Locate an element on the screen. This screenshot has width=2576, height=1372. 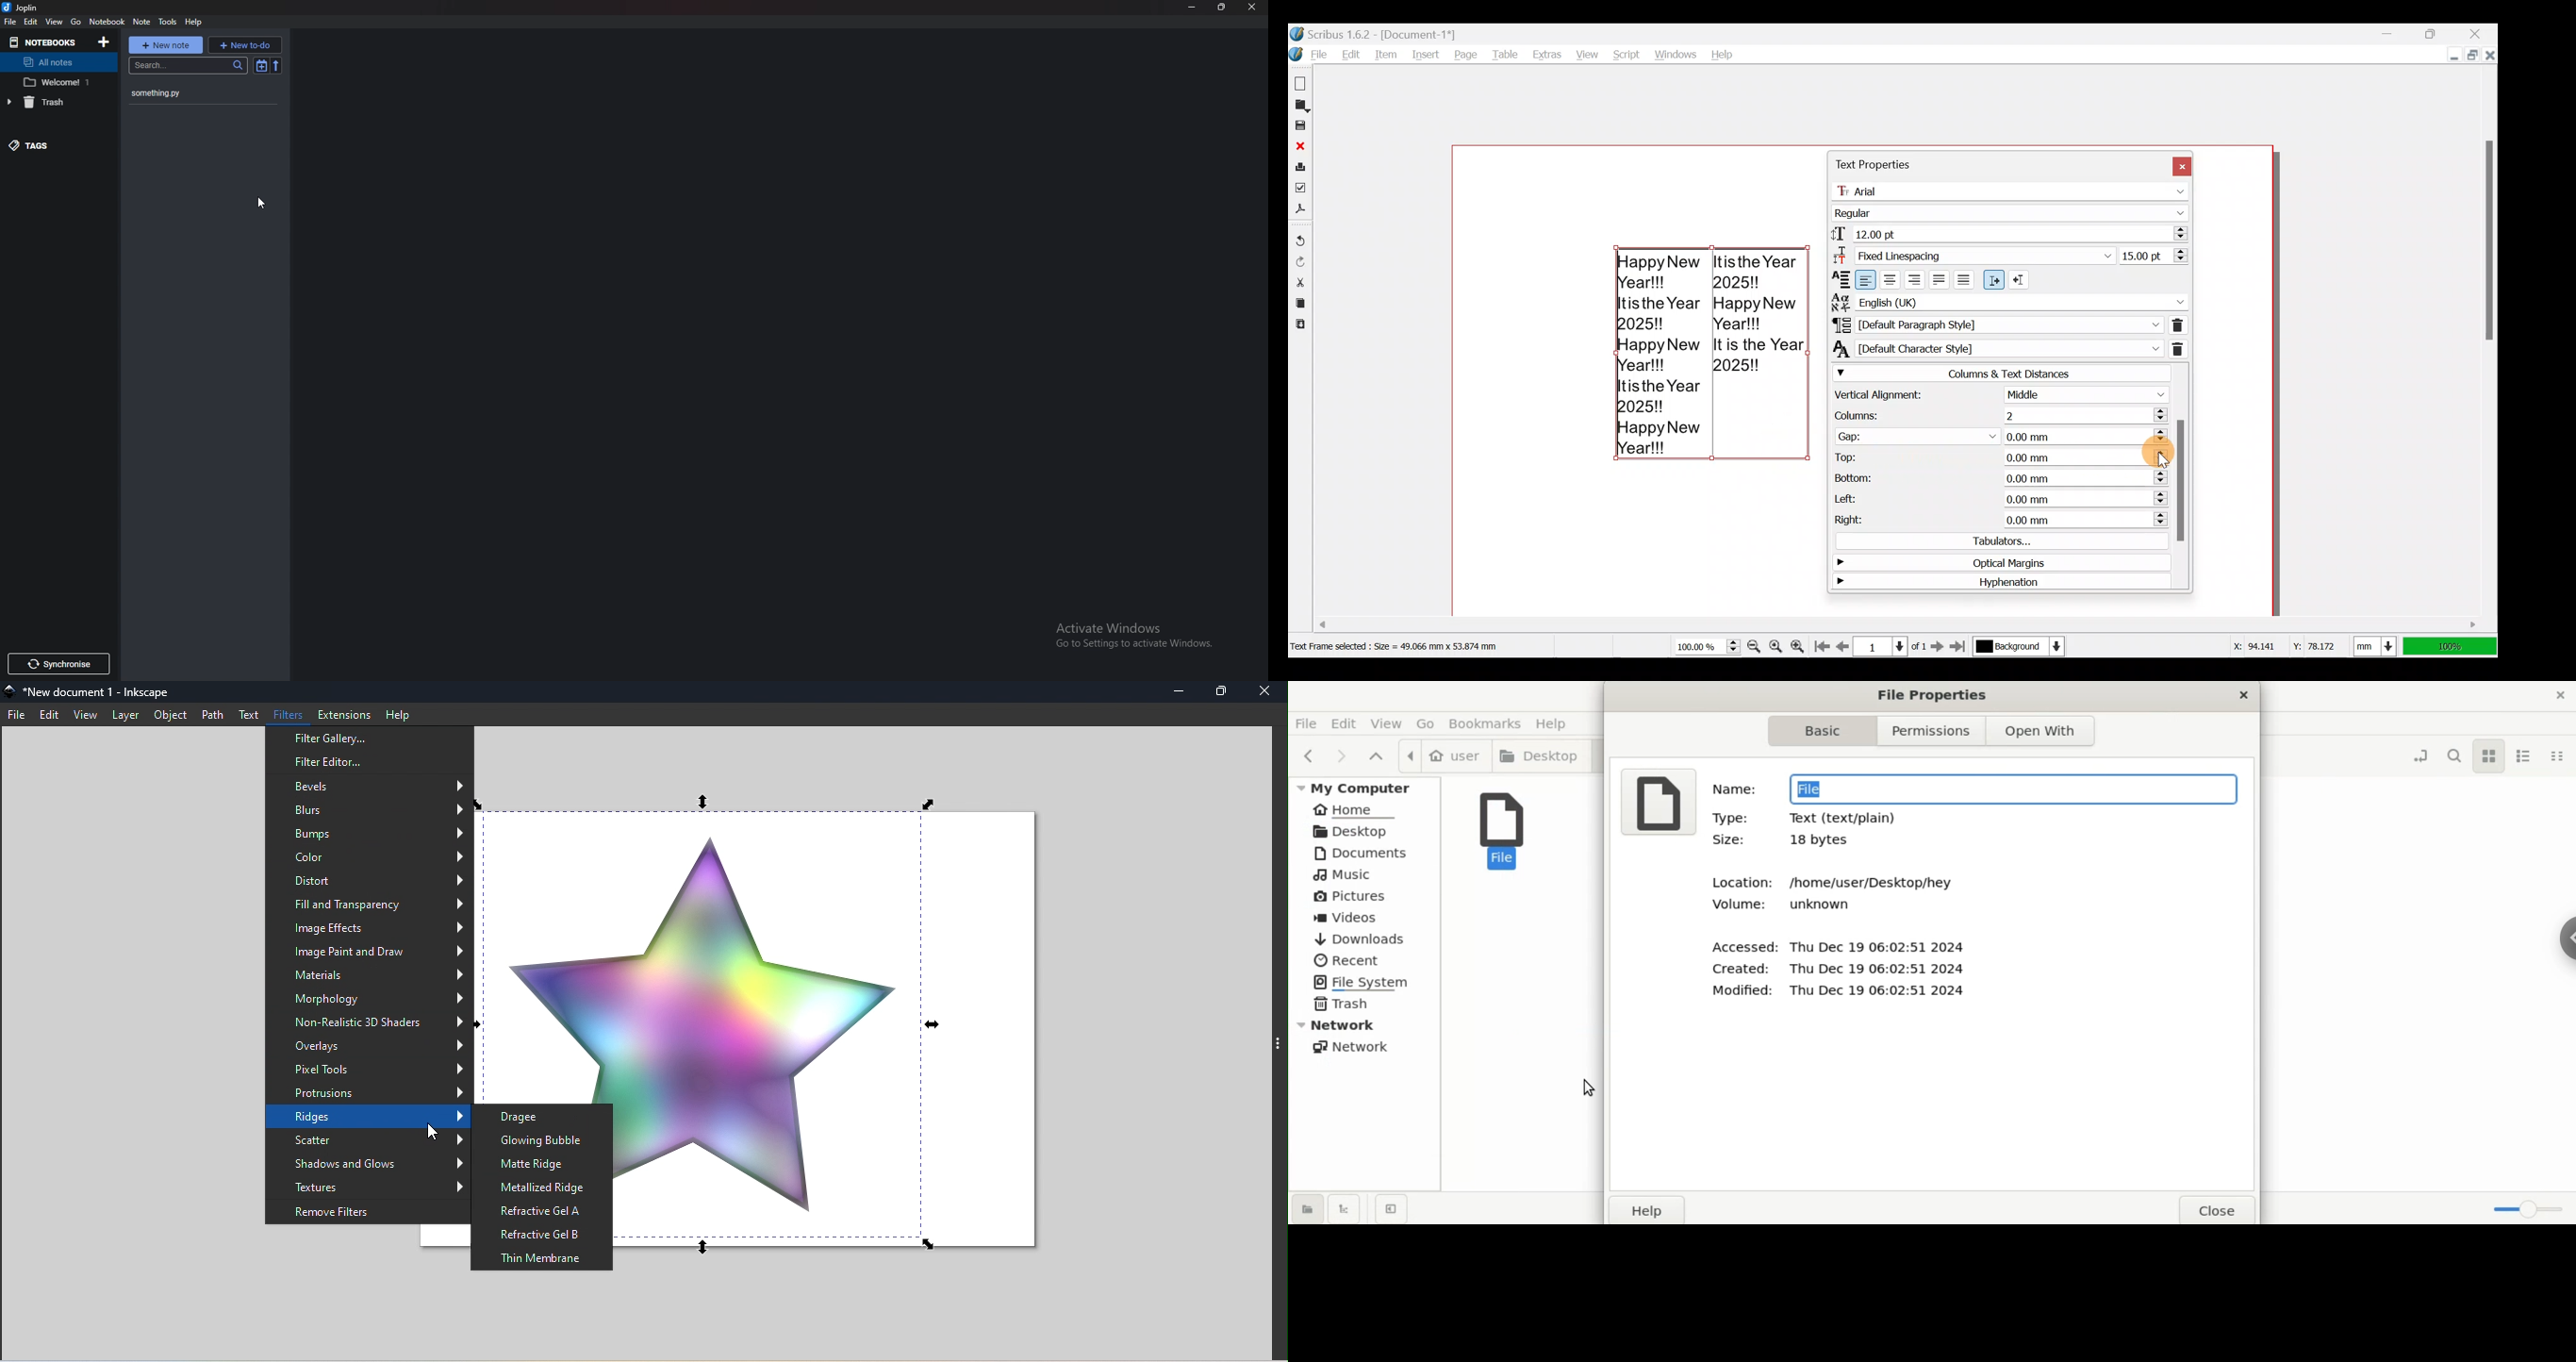
Align text forced justified is located at coordinates (1969, 280).